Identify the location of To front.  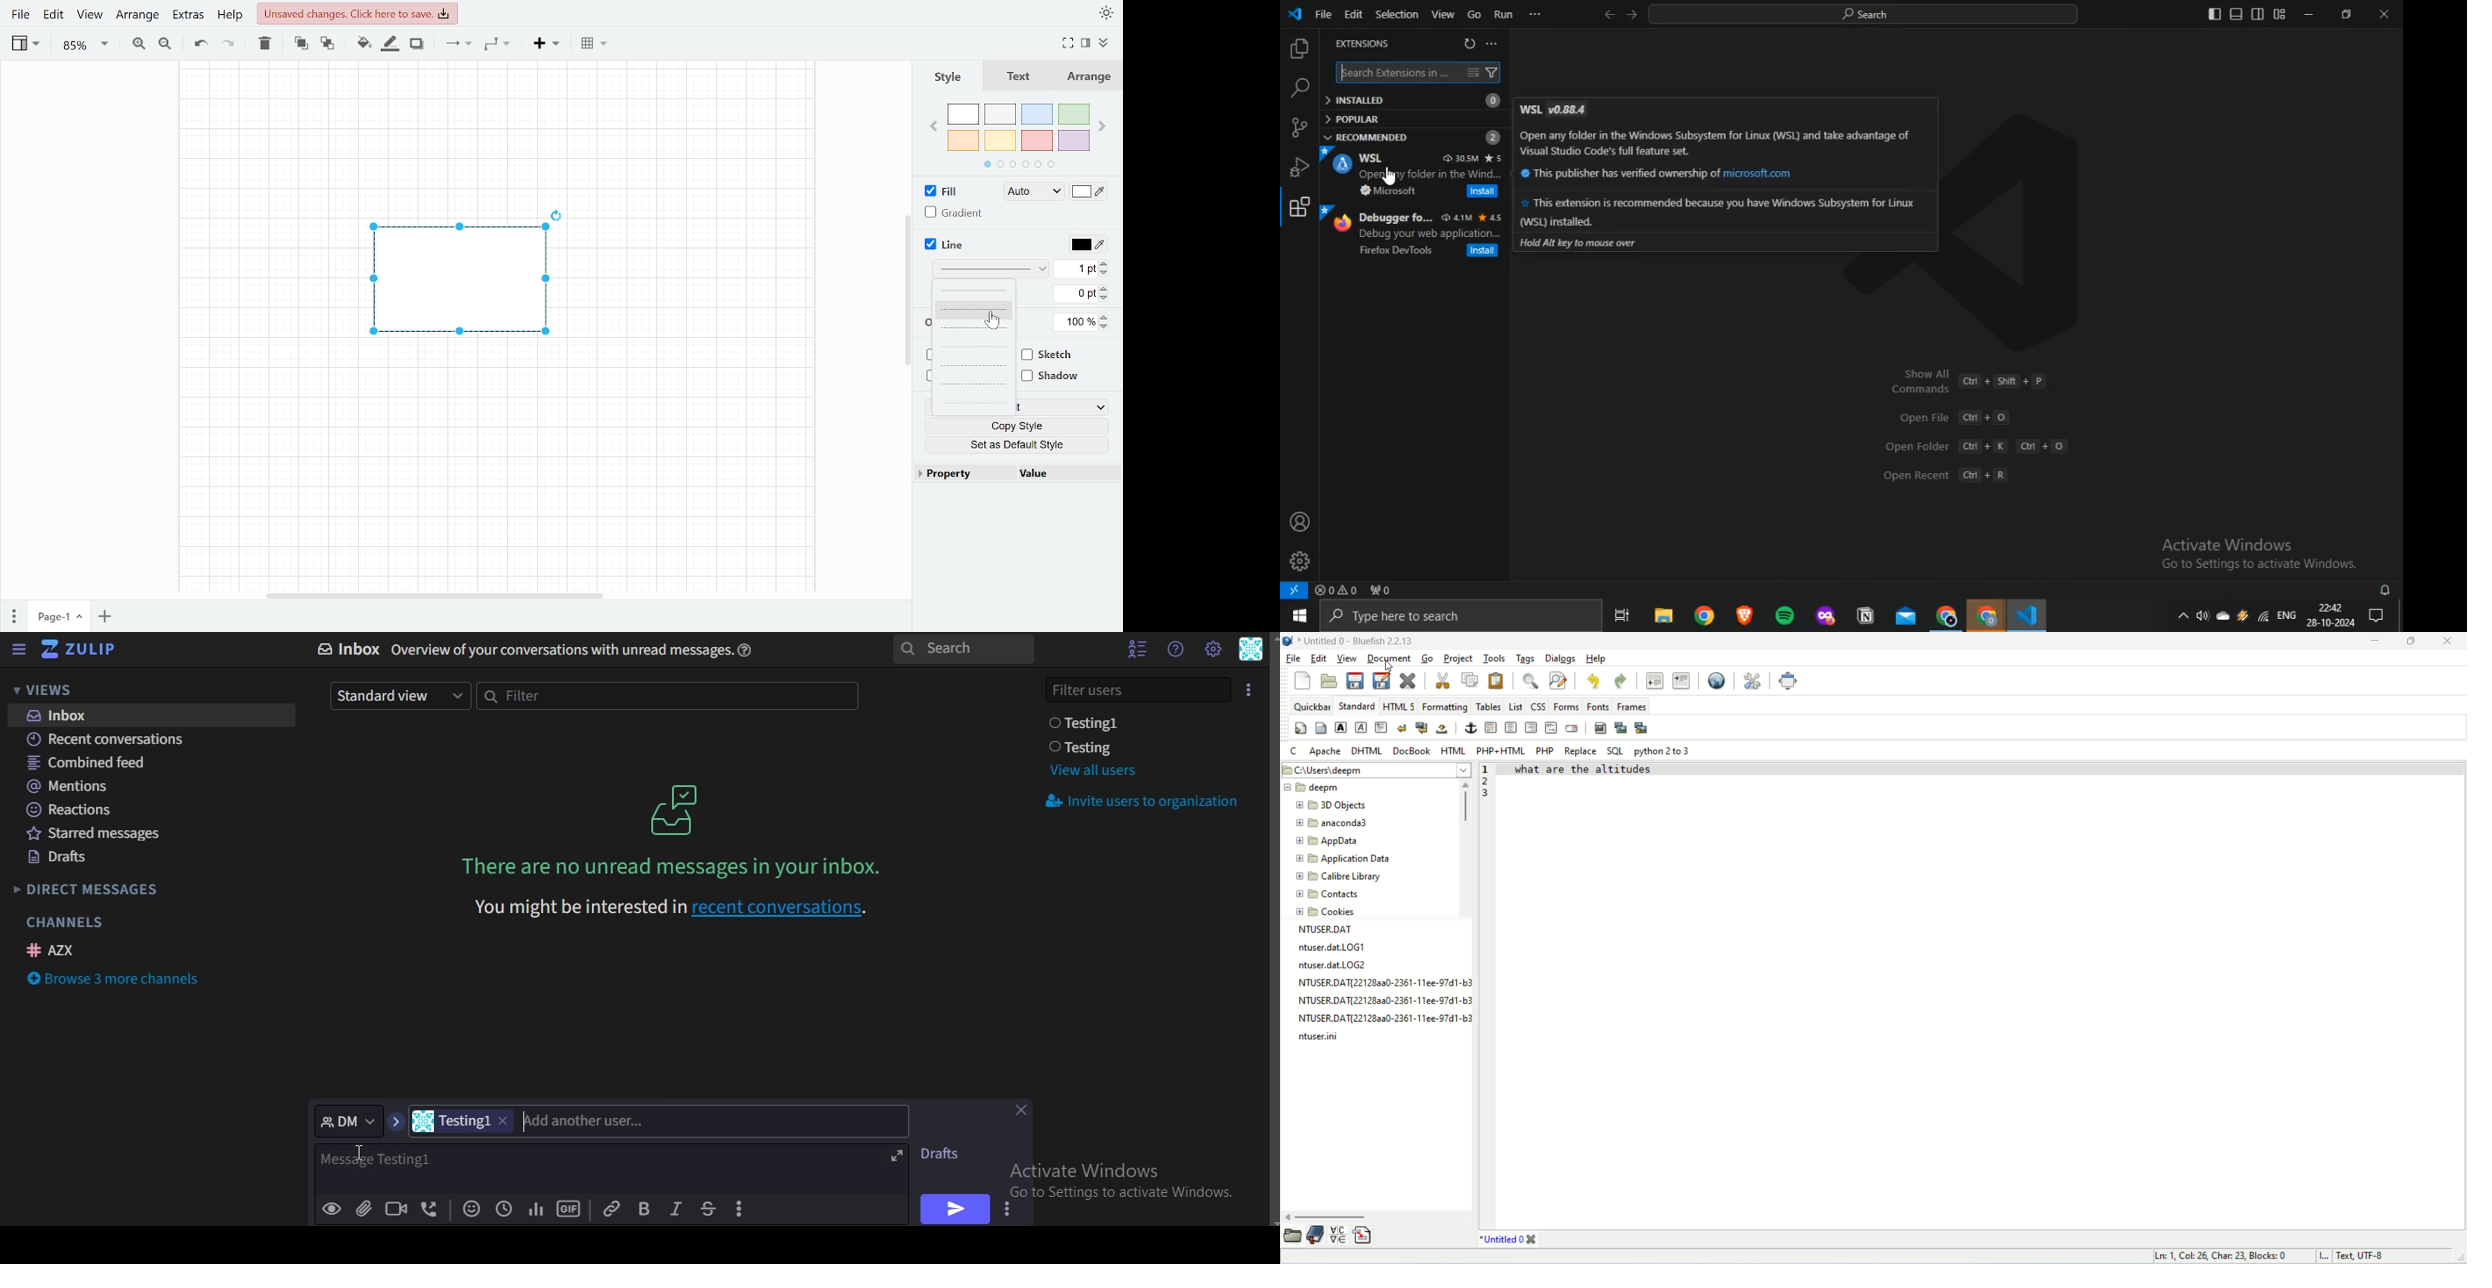
(301, 44).